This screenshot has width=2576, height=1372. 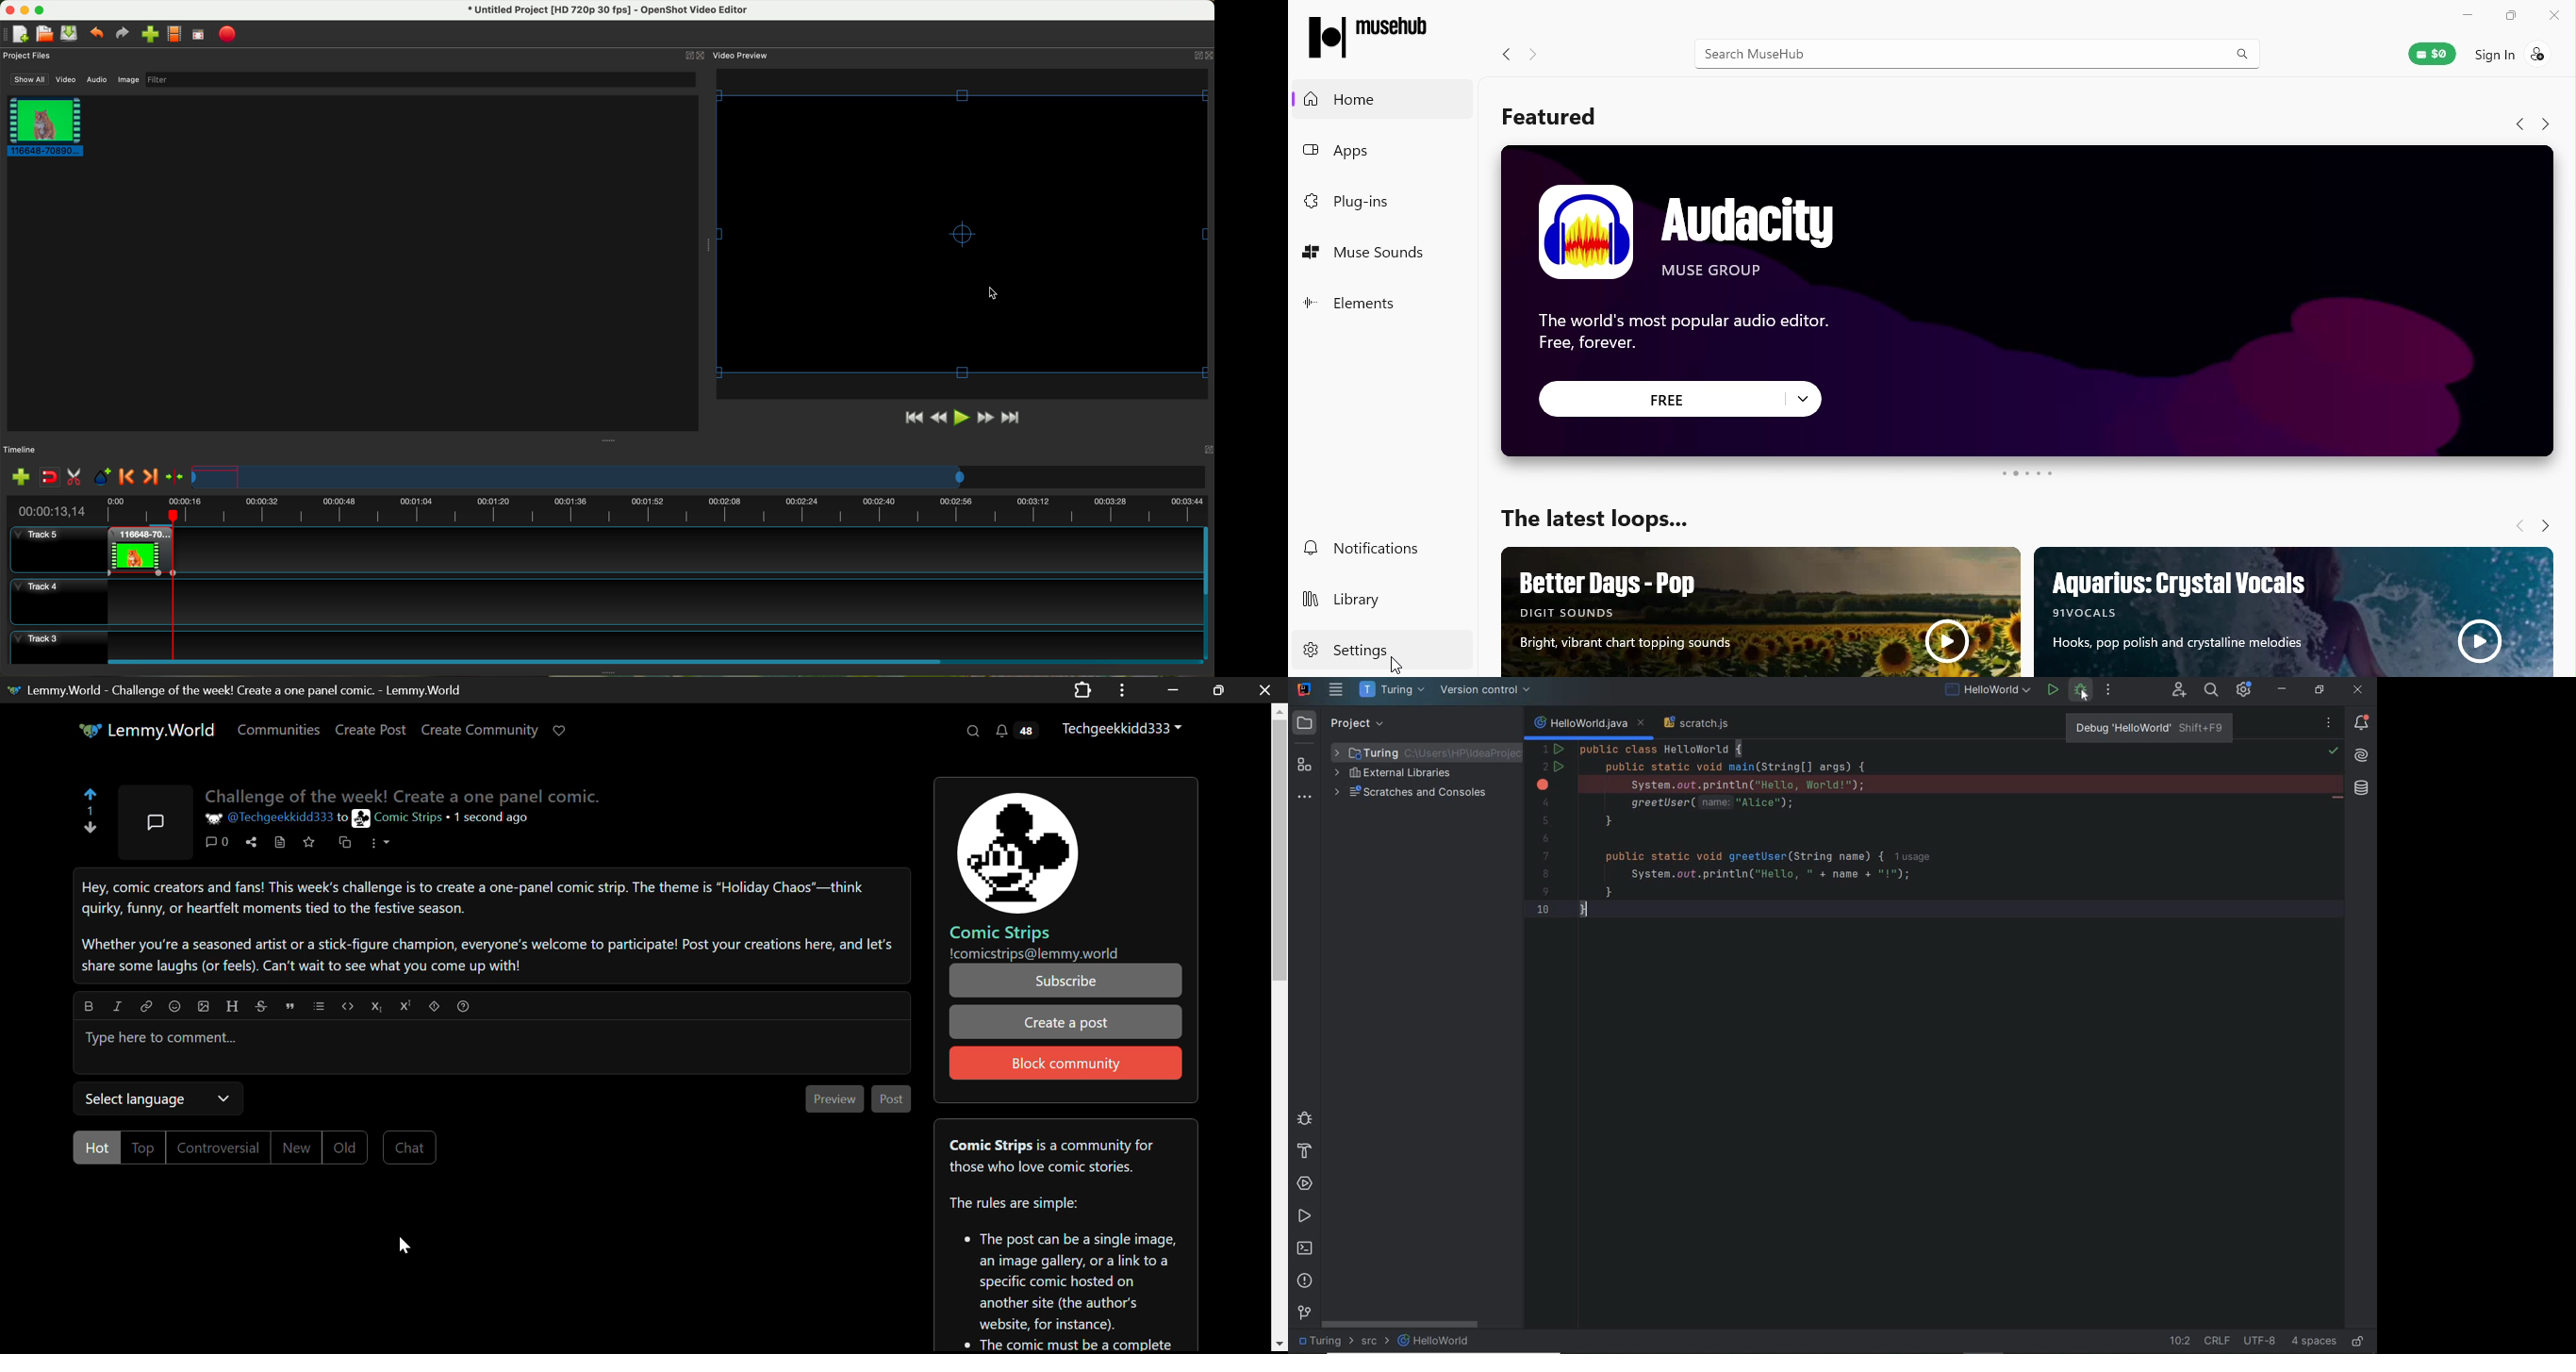 I want to click on strikethrough, so click(x=261, y=1006).